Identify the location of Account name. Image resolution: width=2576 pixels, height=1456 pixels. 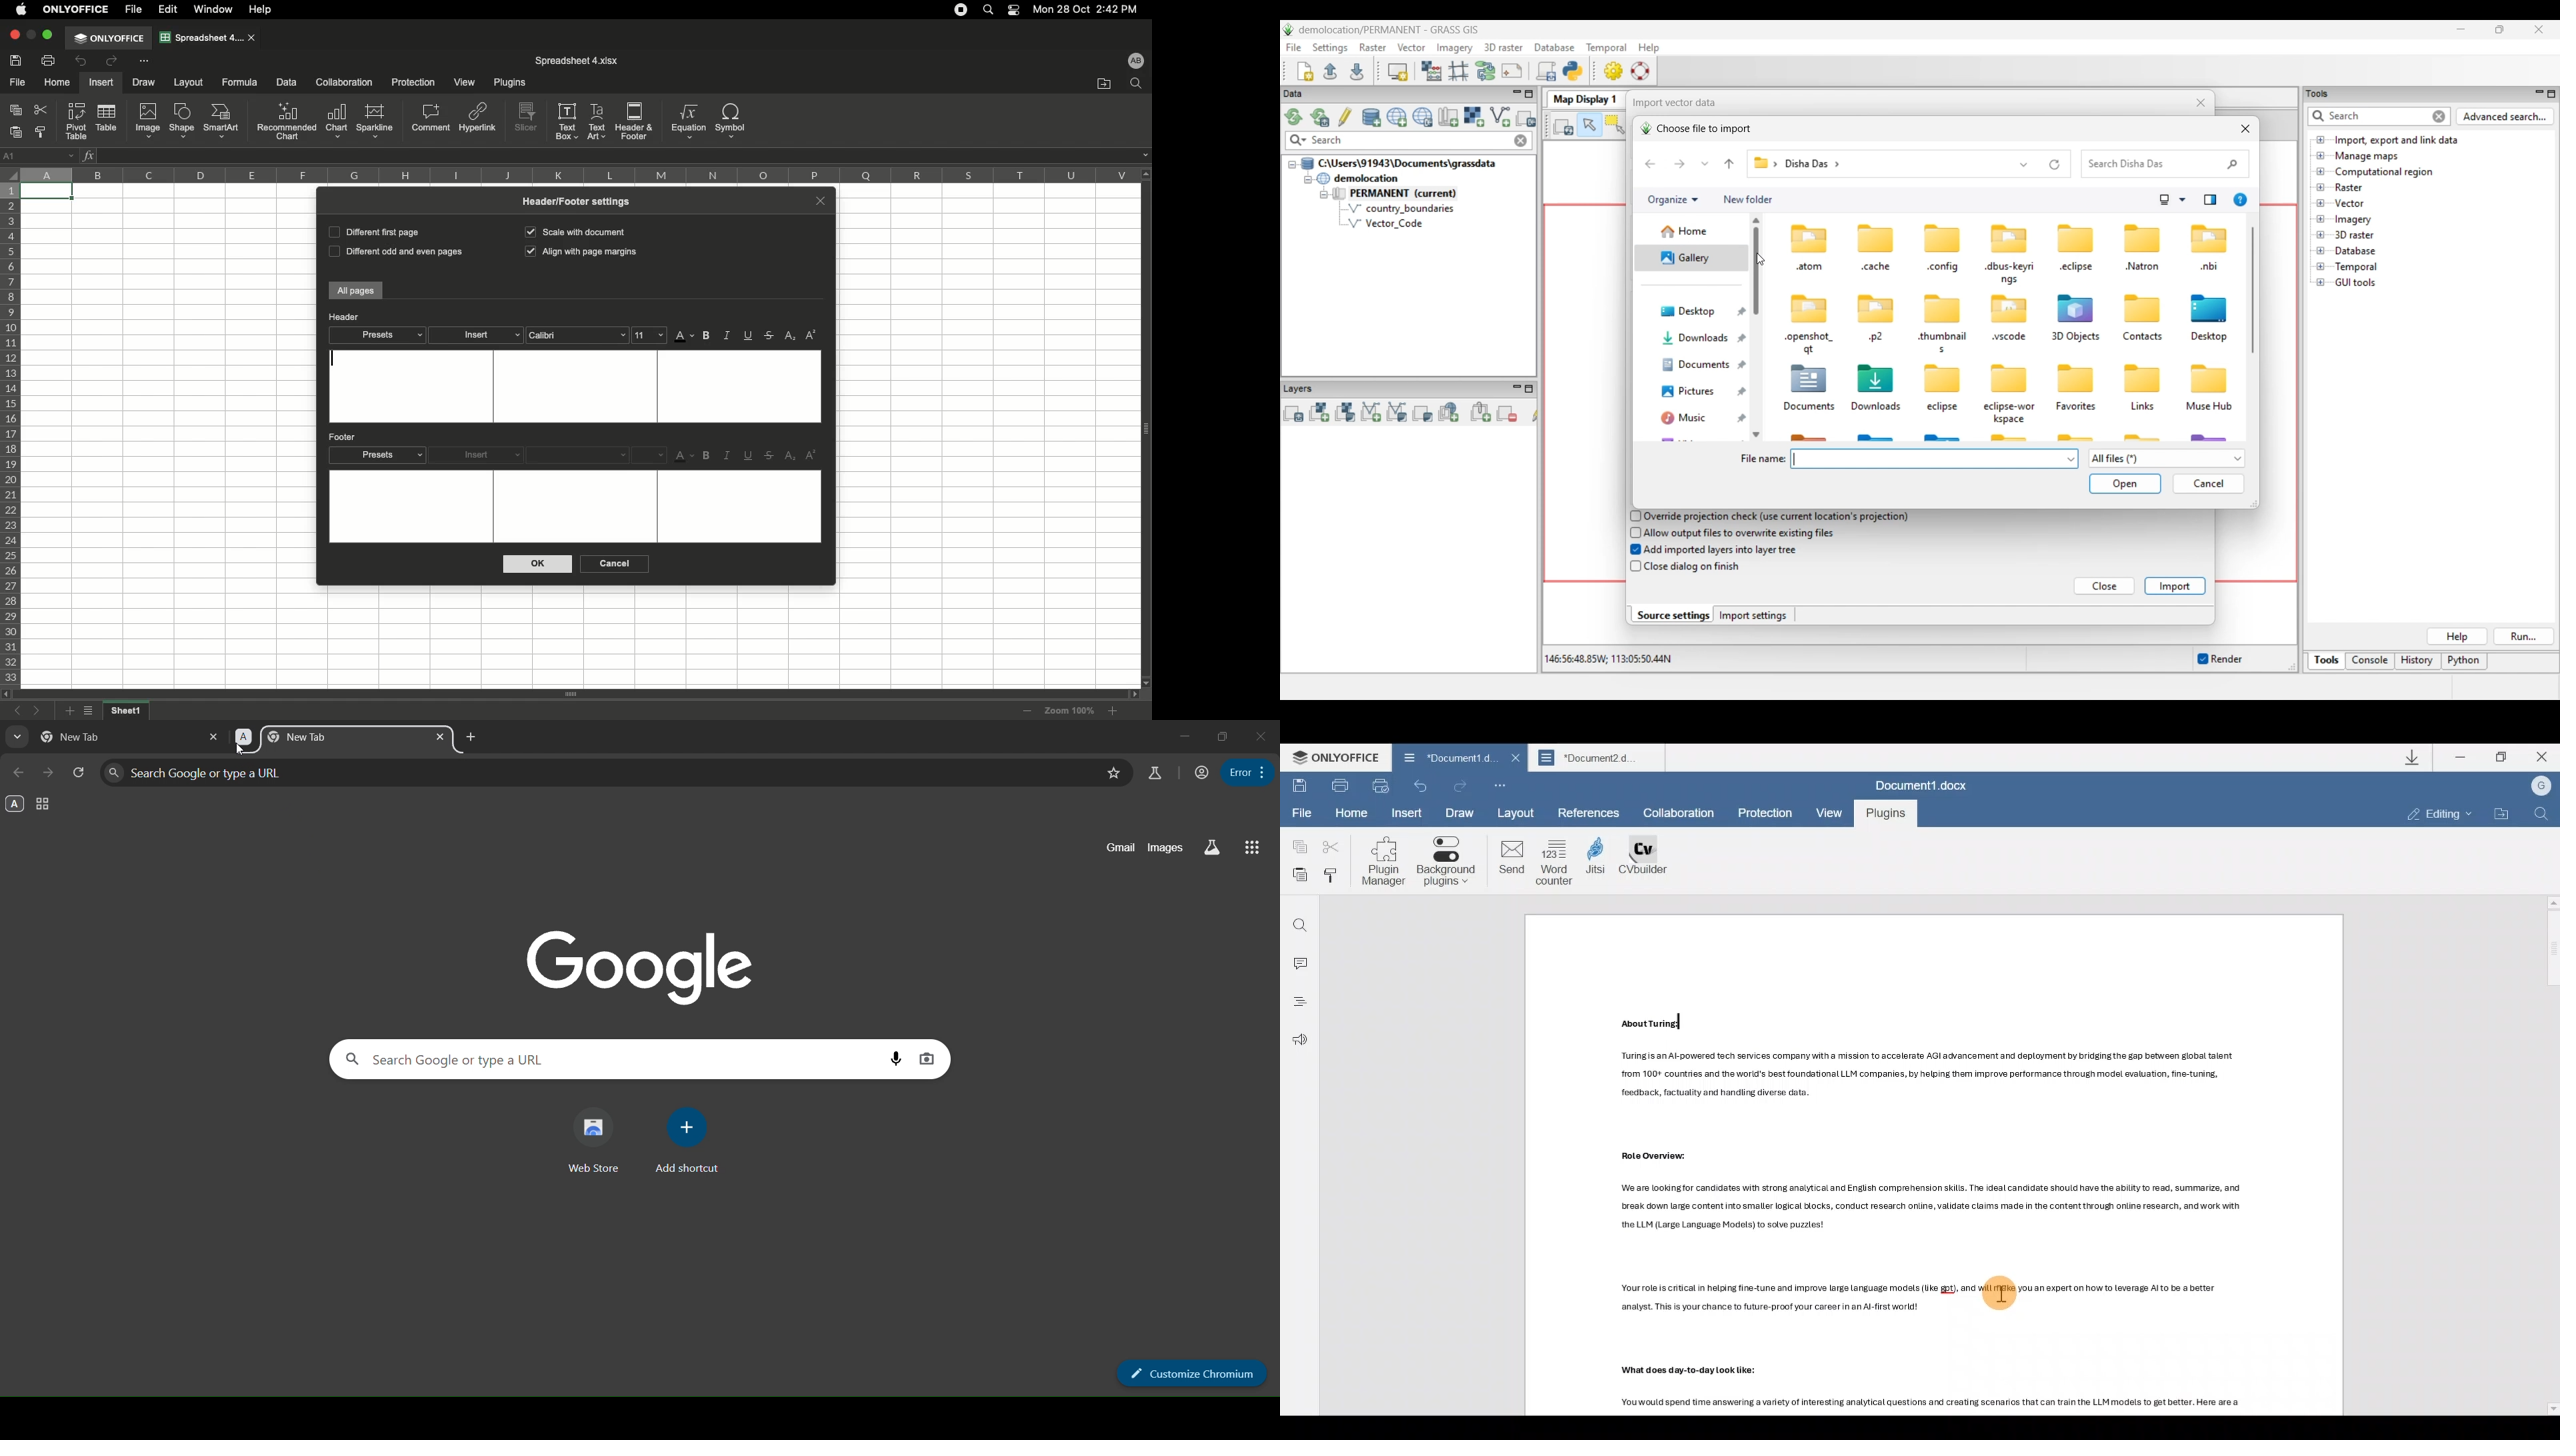
(2541, 790).